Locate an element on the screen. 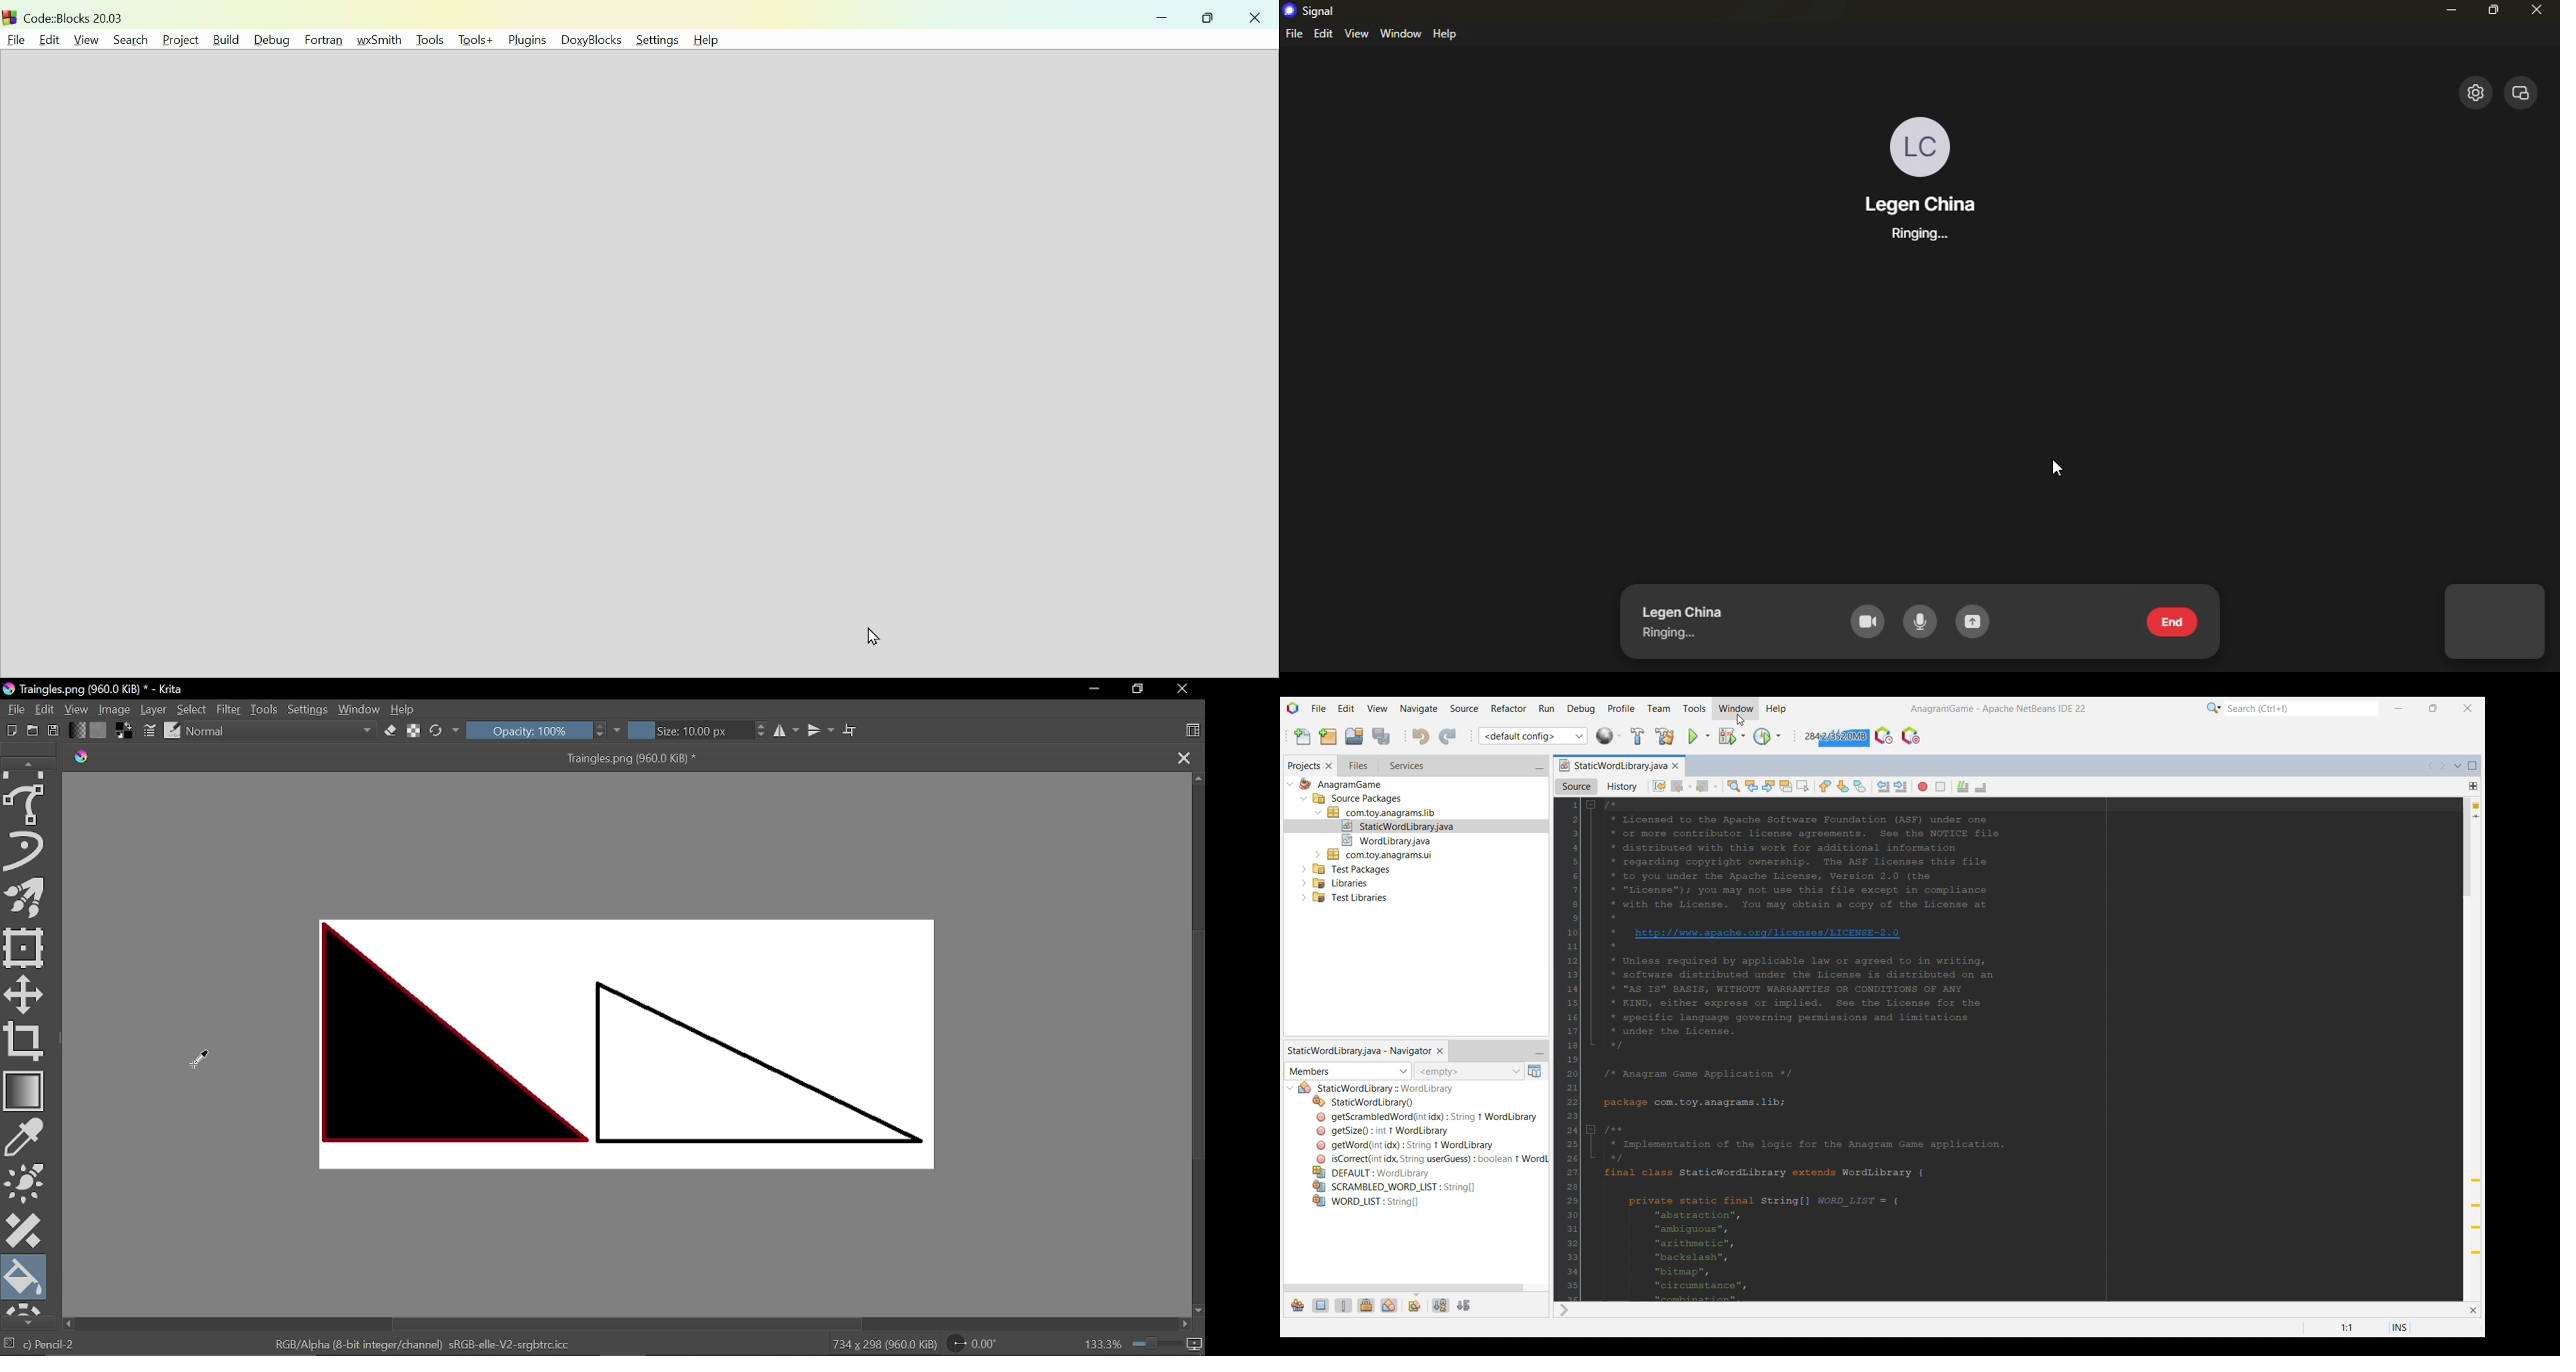 The image size is (2576, 1372). Zoom is located at coordinates (1154, 1345).